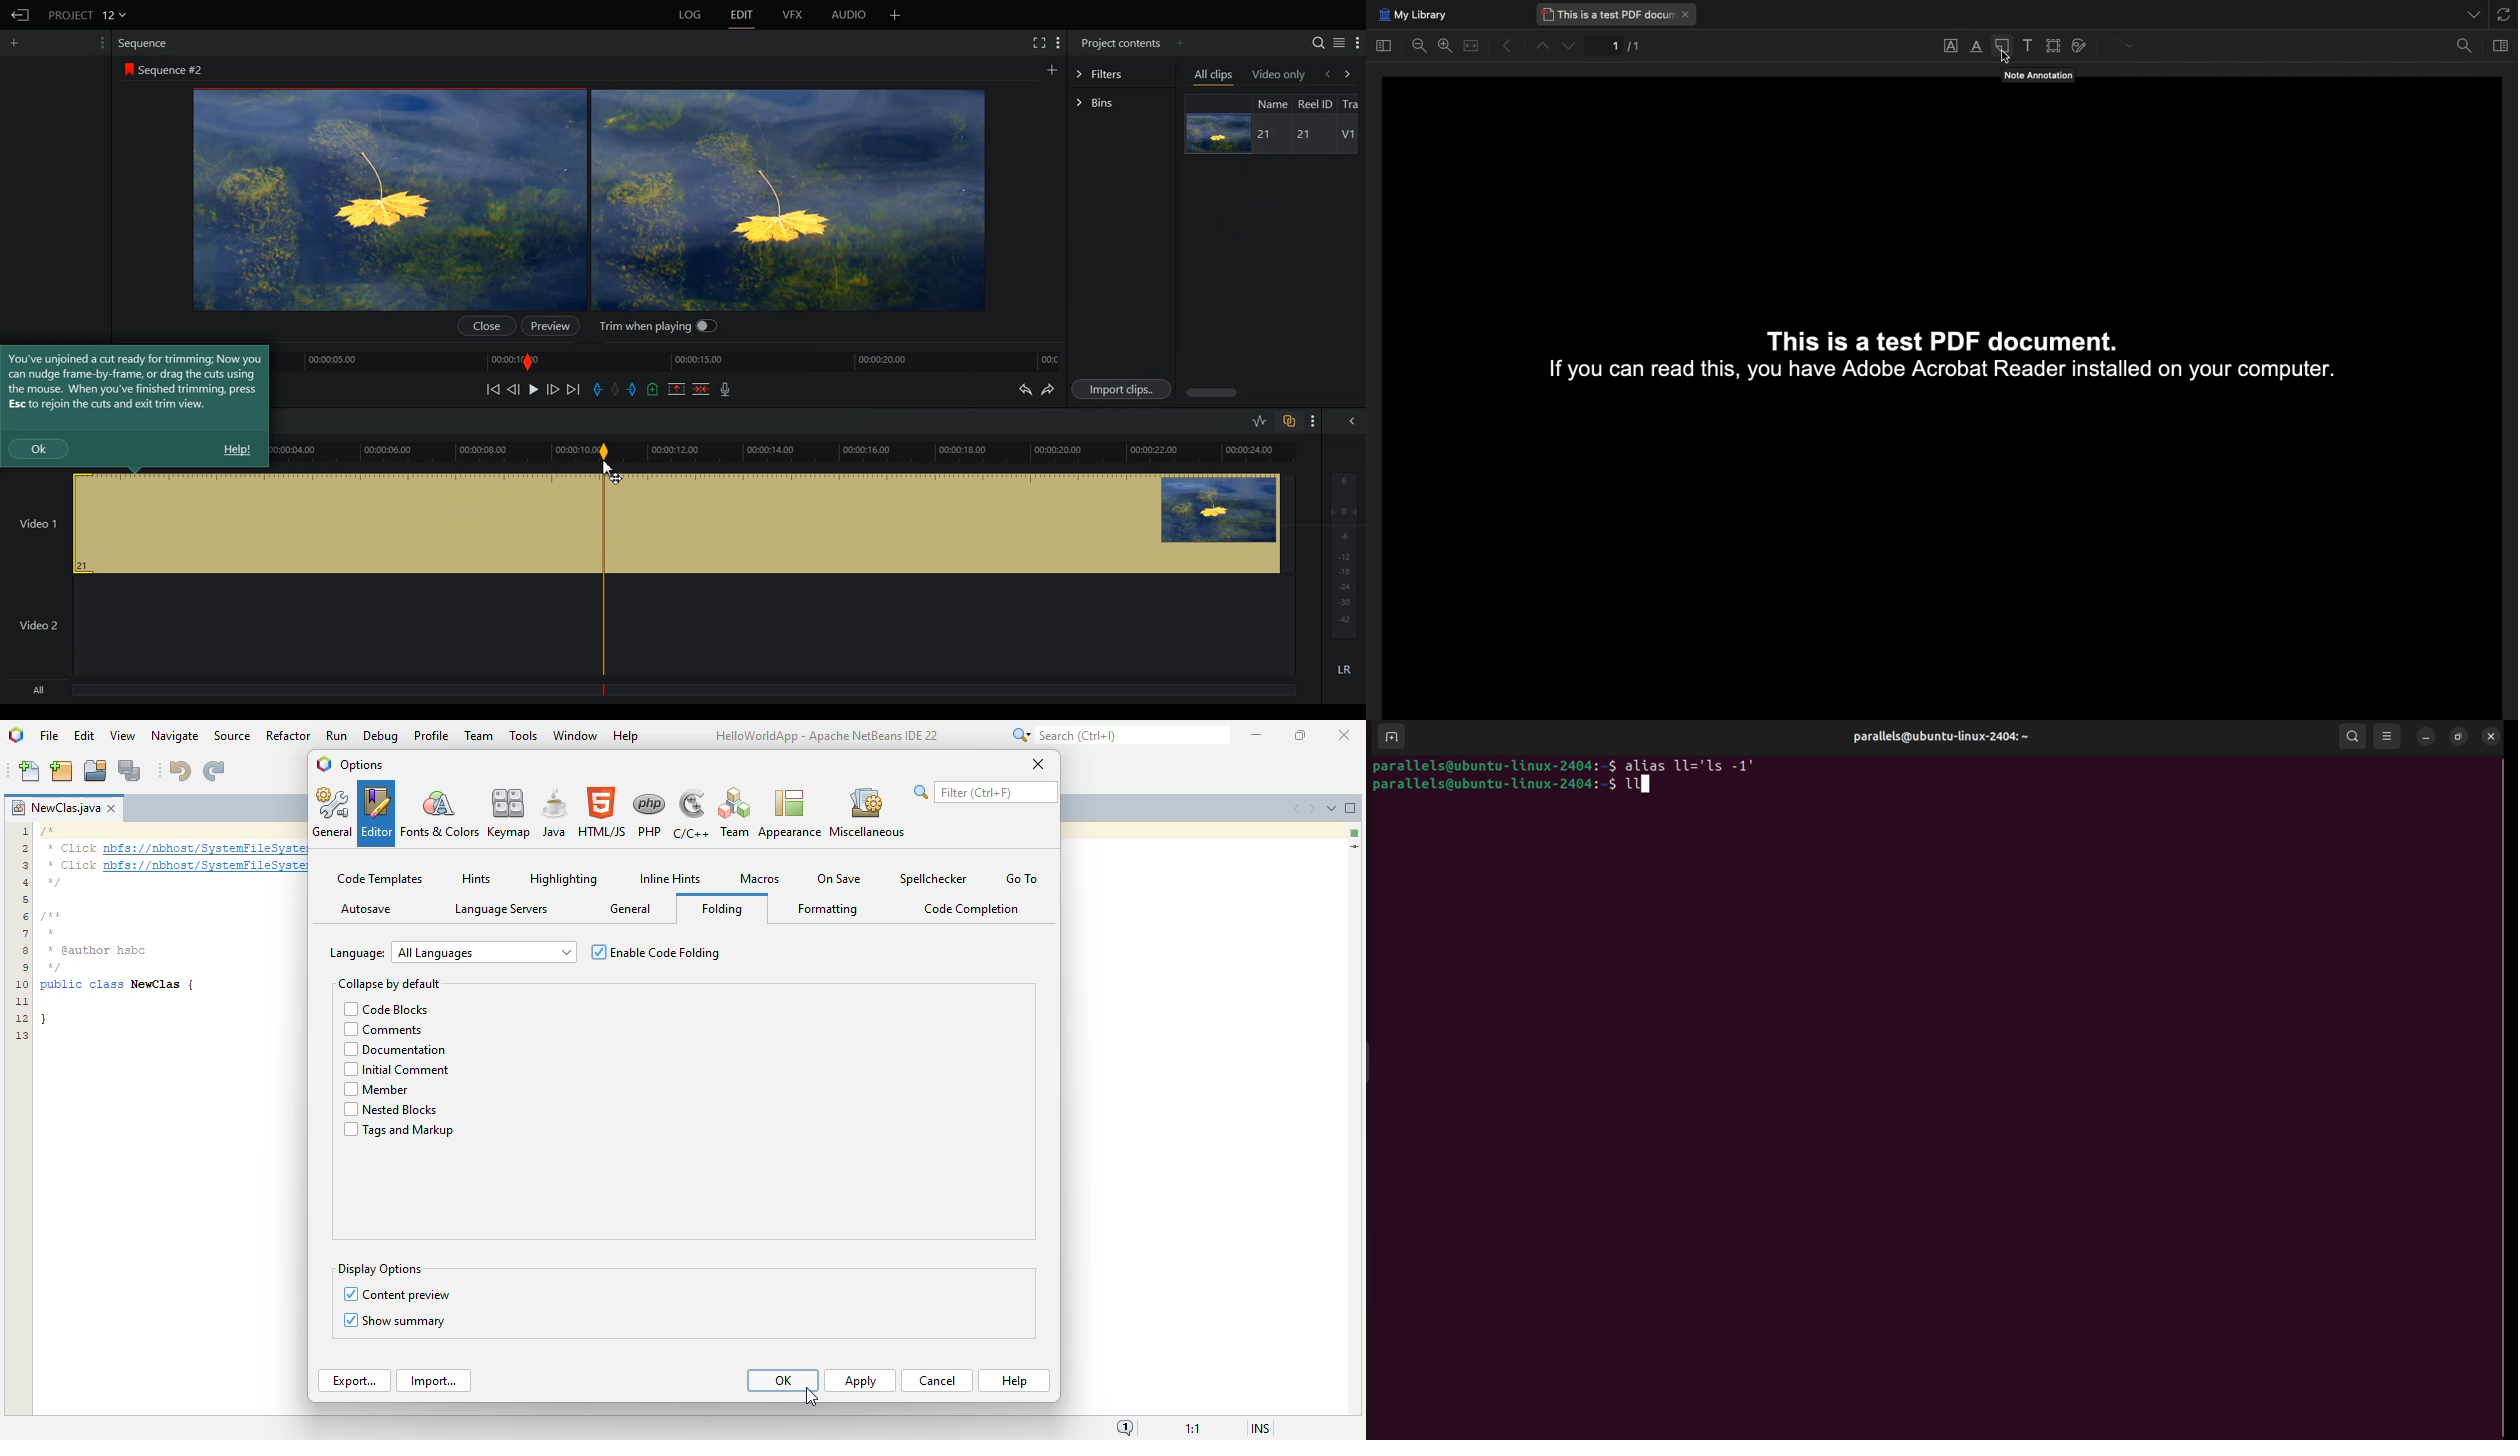 Image resolution: width=2520 pixels, height=1456 pixels. I want to click on Import clips, so click(1121, 388).